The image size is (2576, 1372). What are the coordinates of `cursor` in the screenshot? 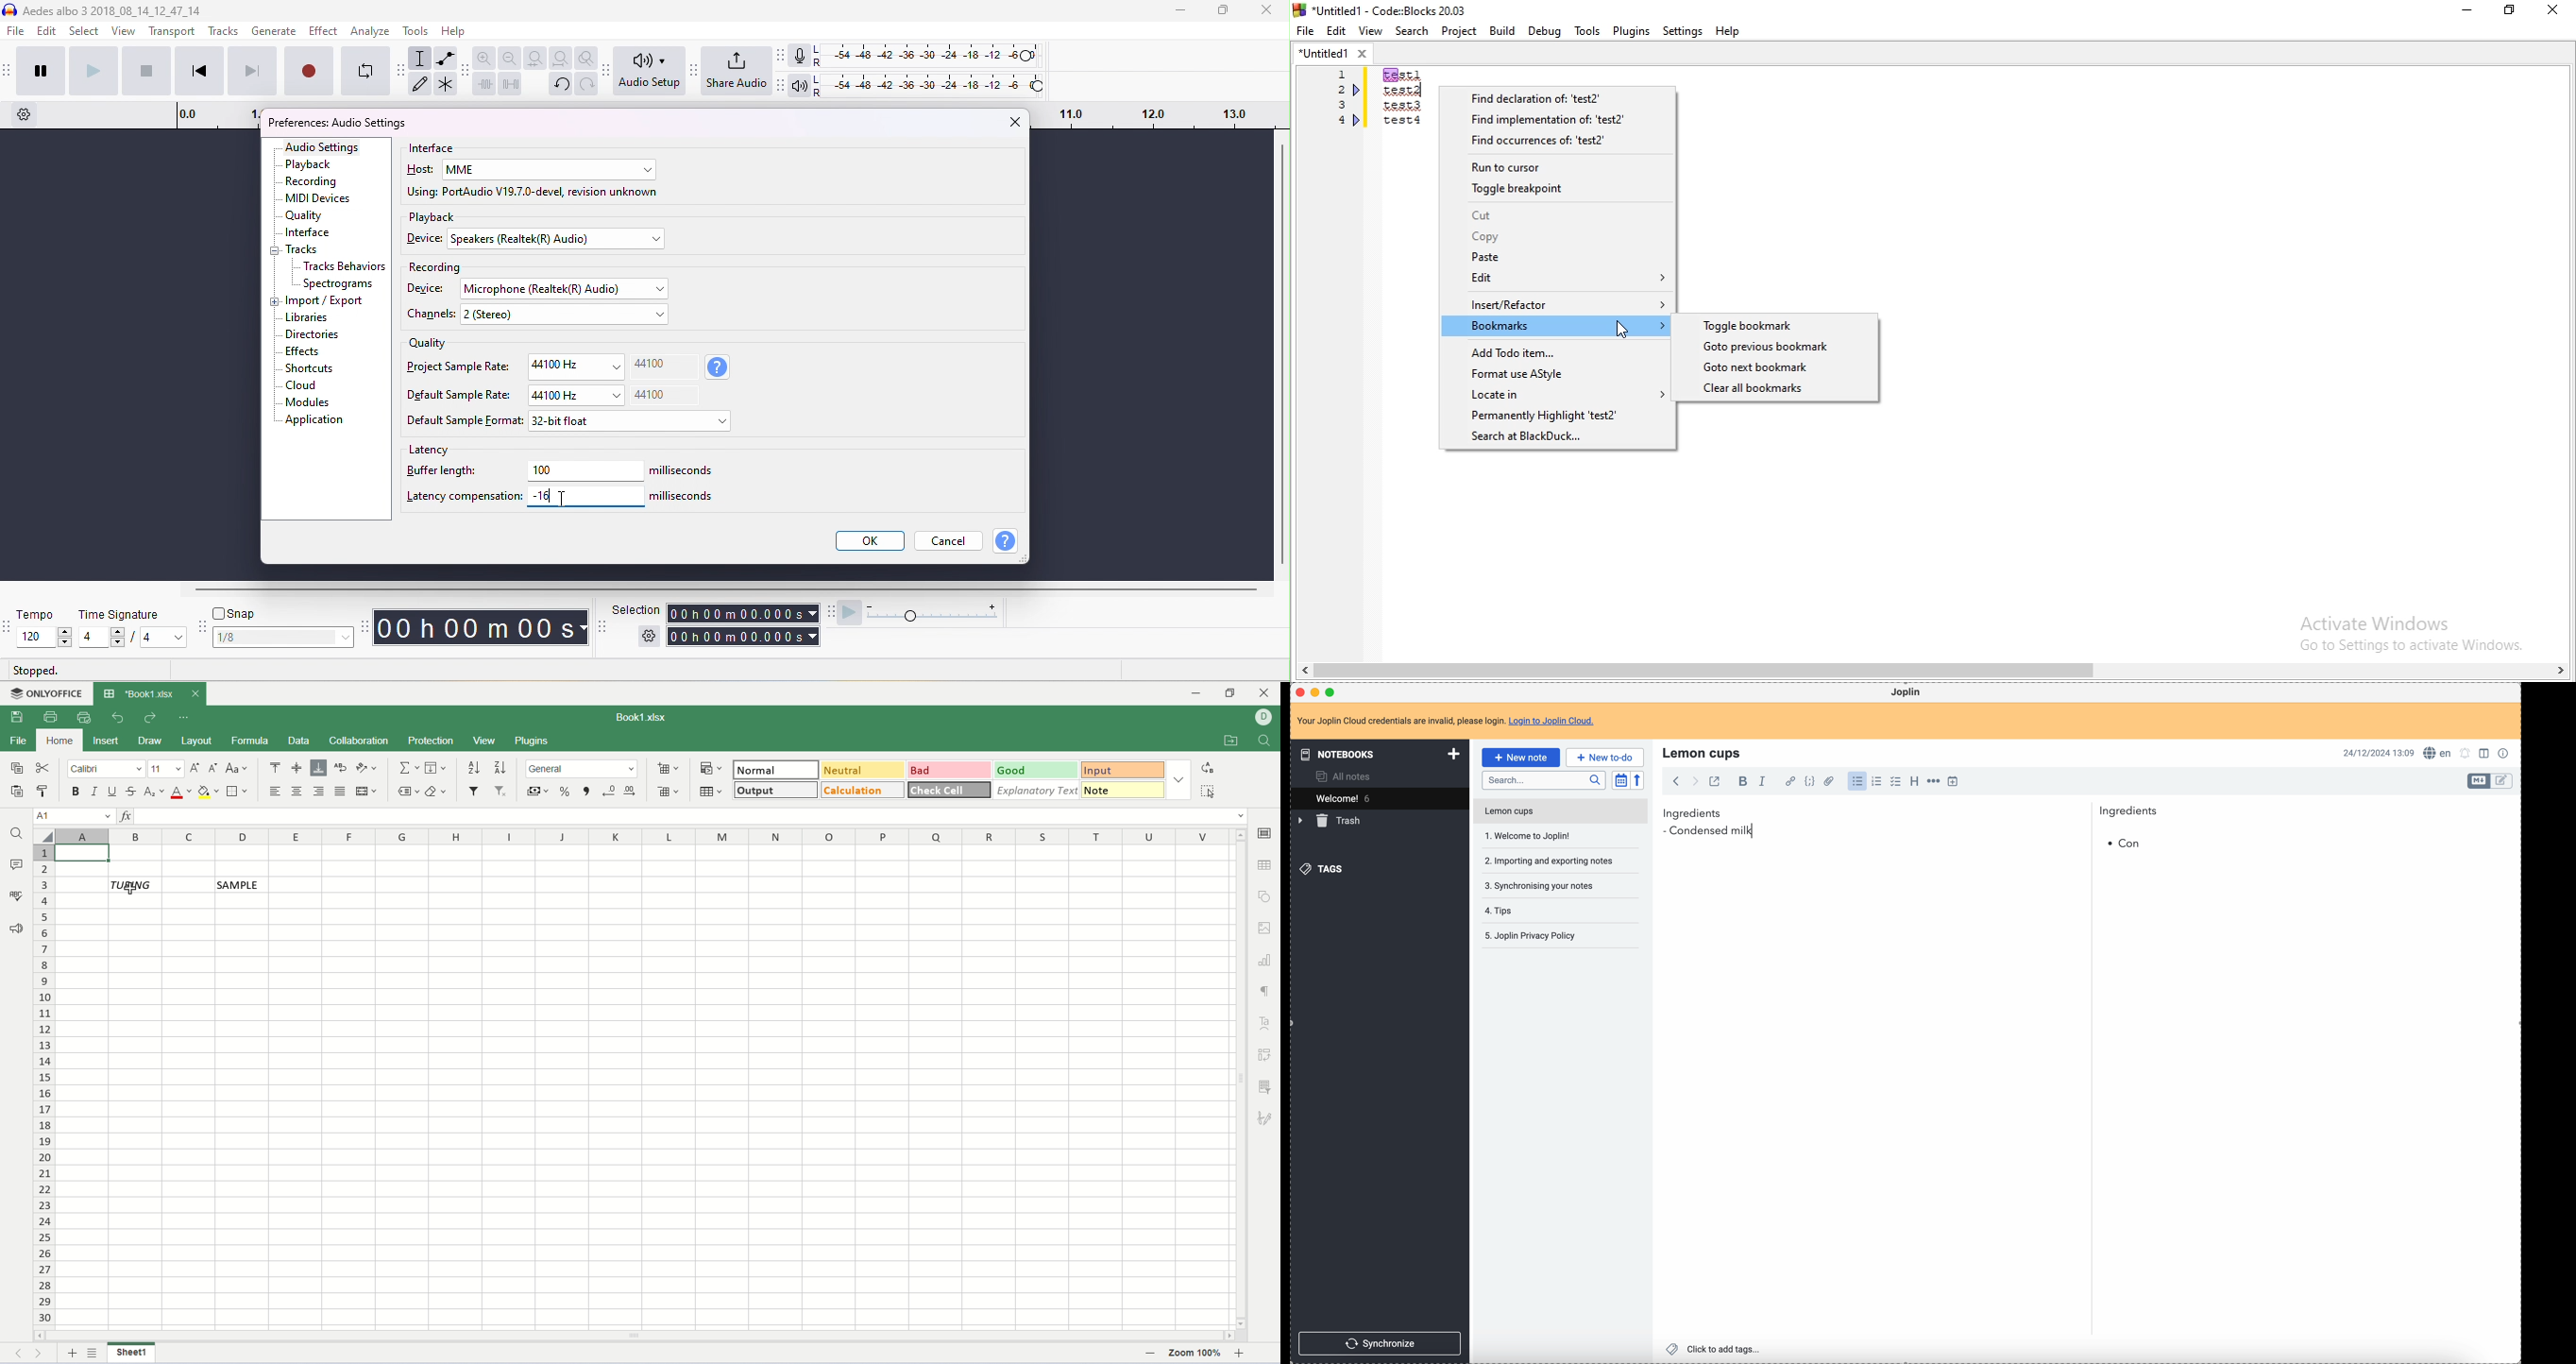 It's located at (133, 890).